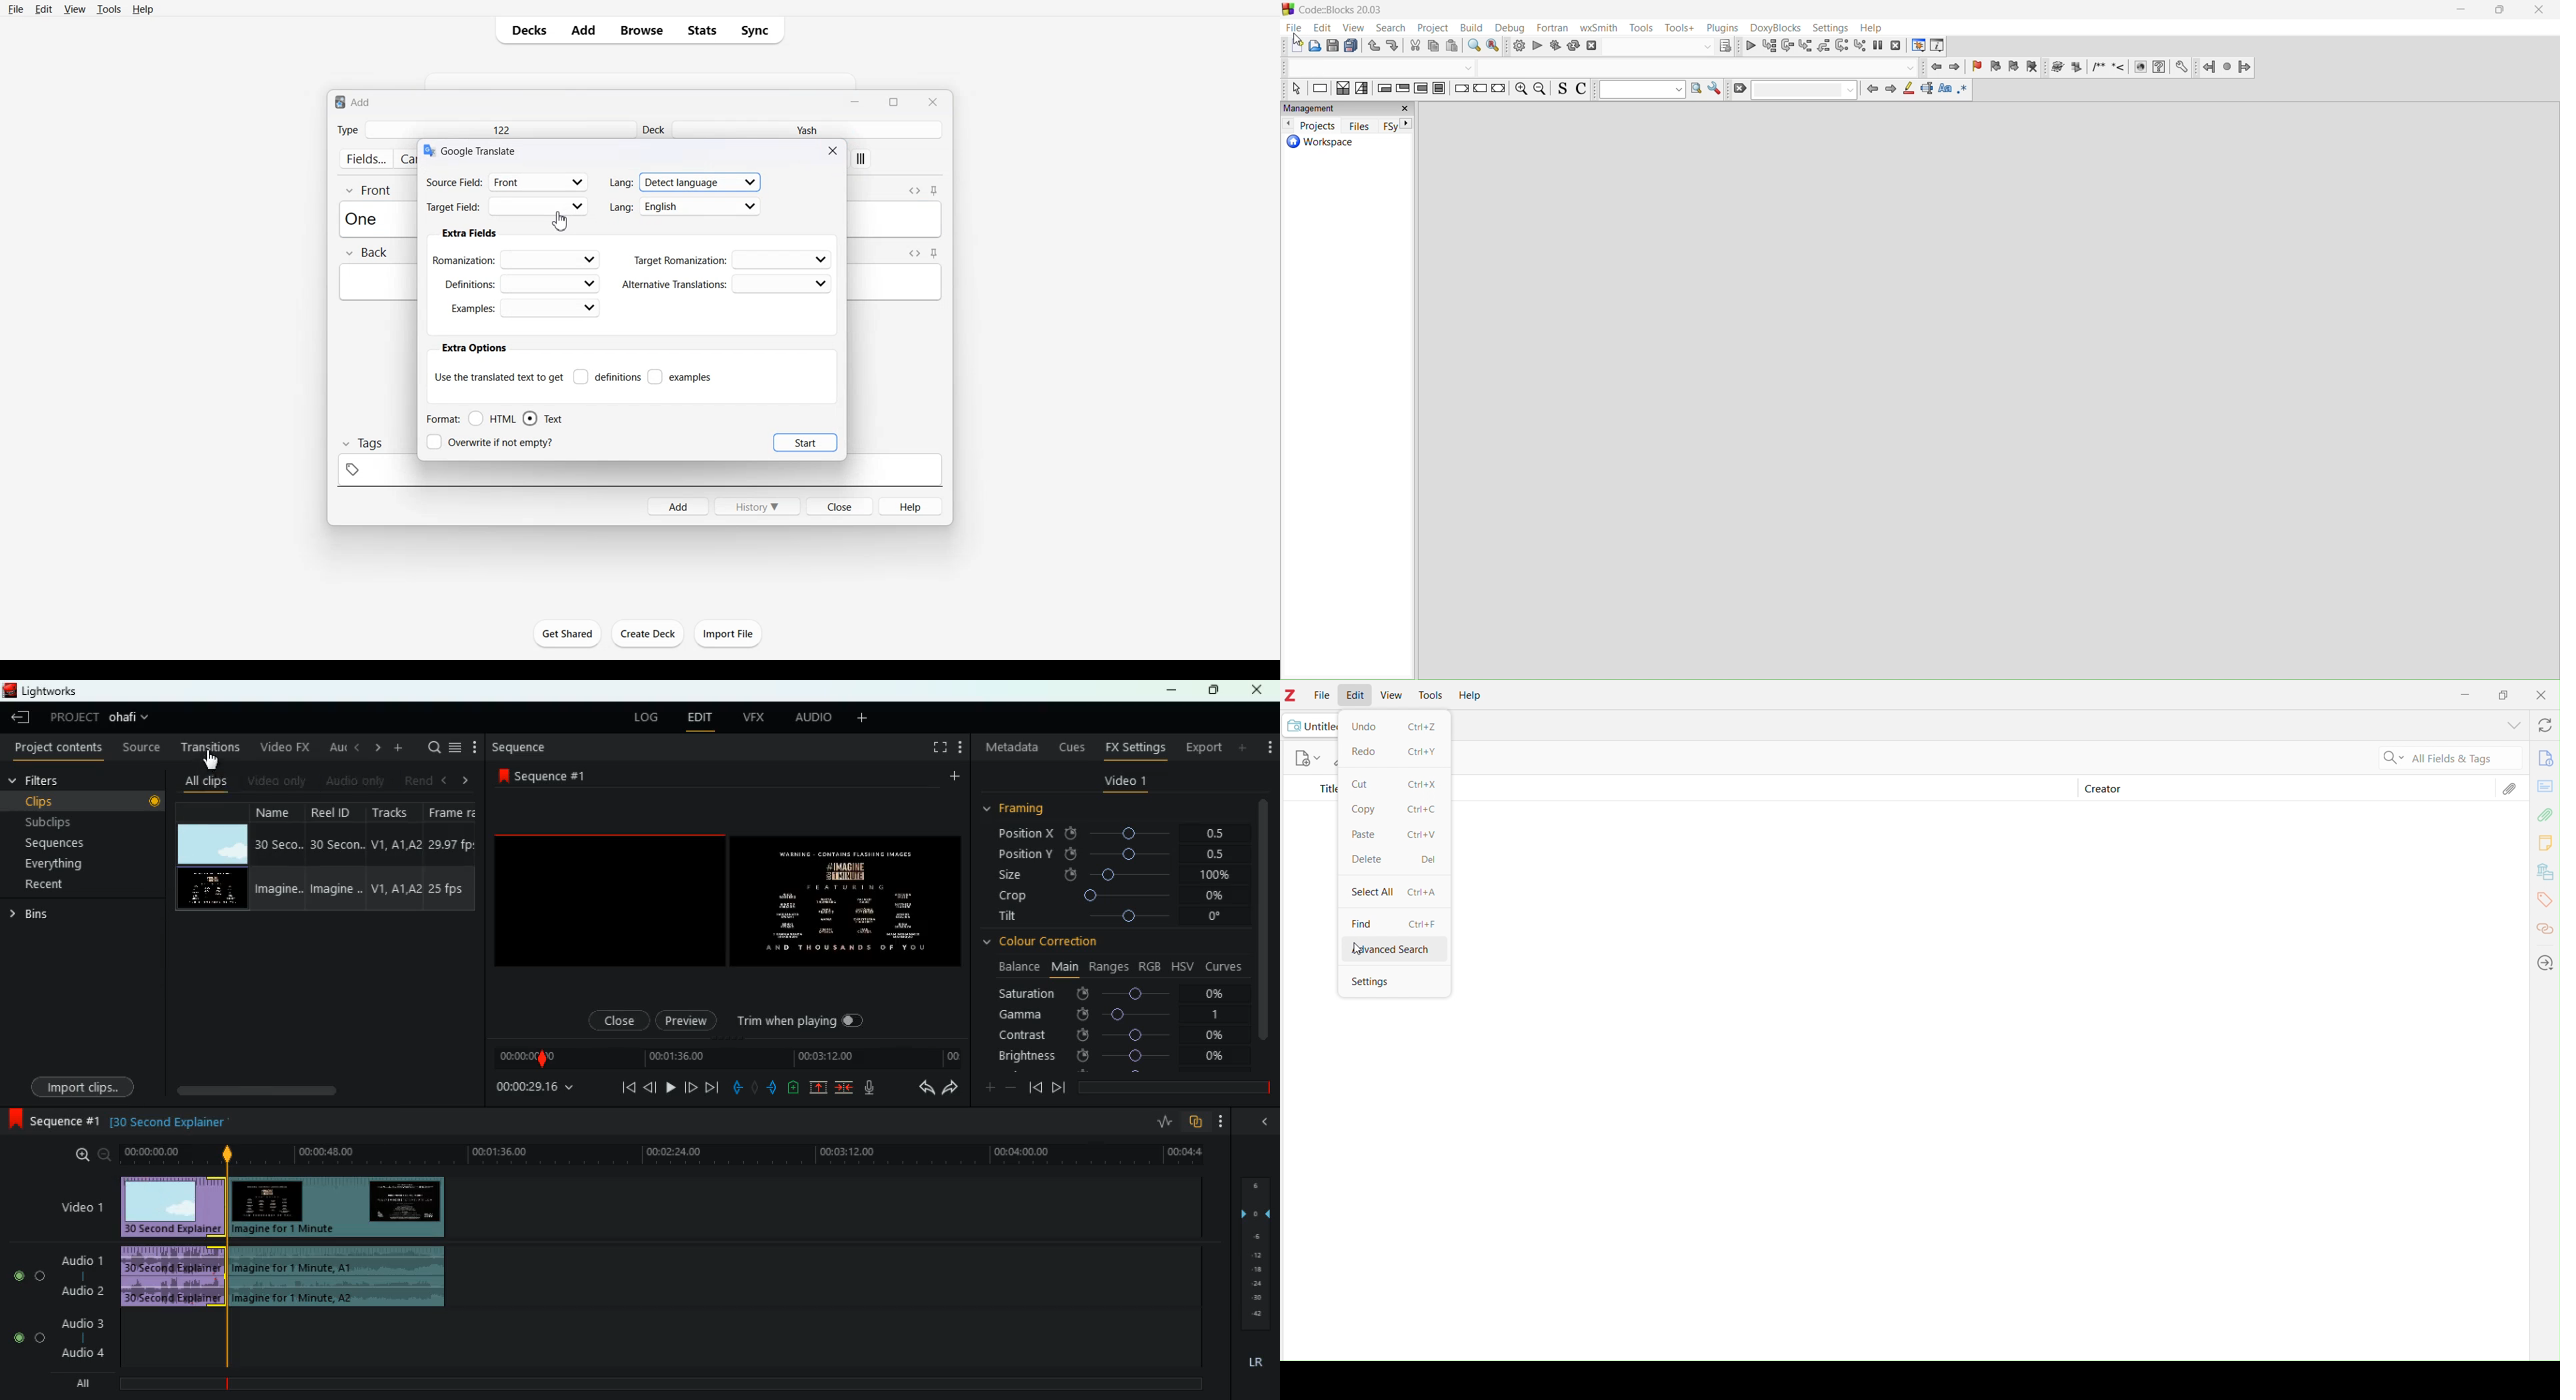 The width and height of the screenshot is (2576, 1400). What do you see at coordinates (73, 9) in the screenshot?
I see `View` at bounding box center [73, 9].